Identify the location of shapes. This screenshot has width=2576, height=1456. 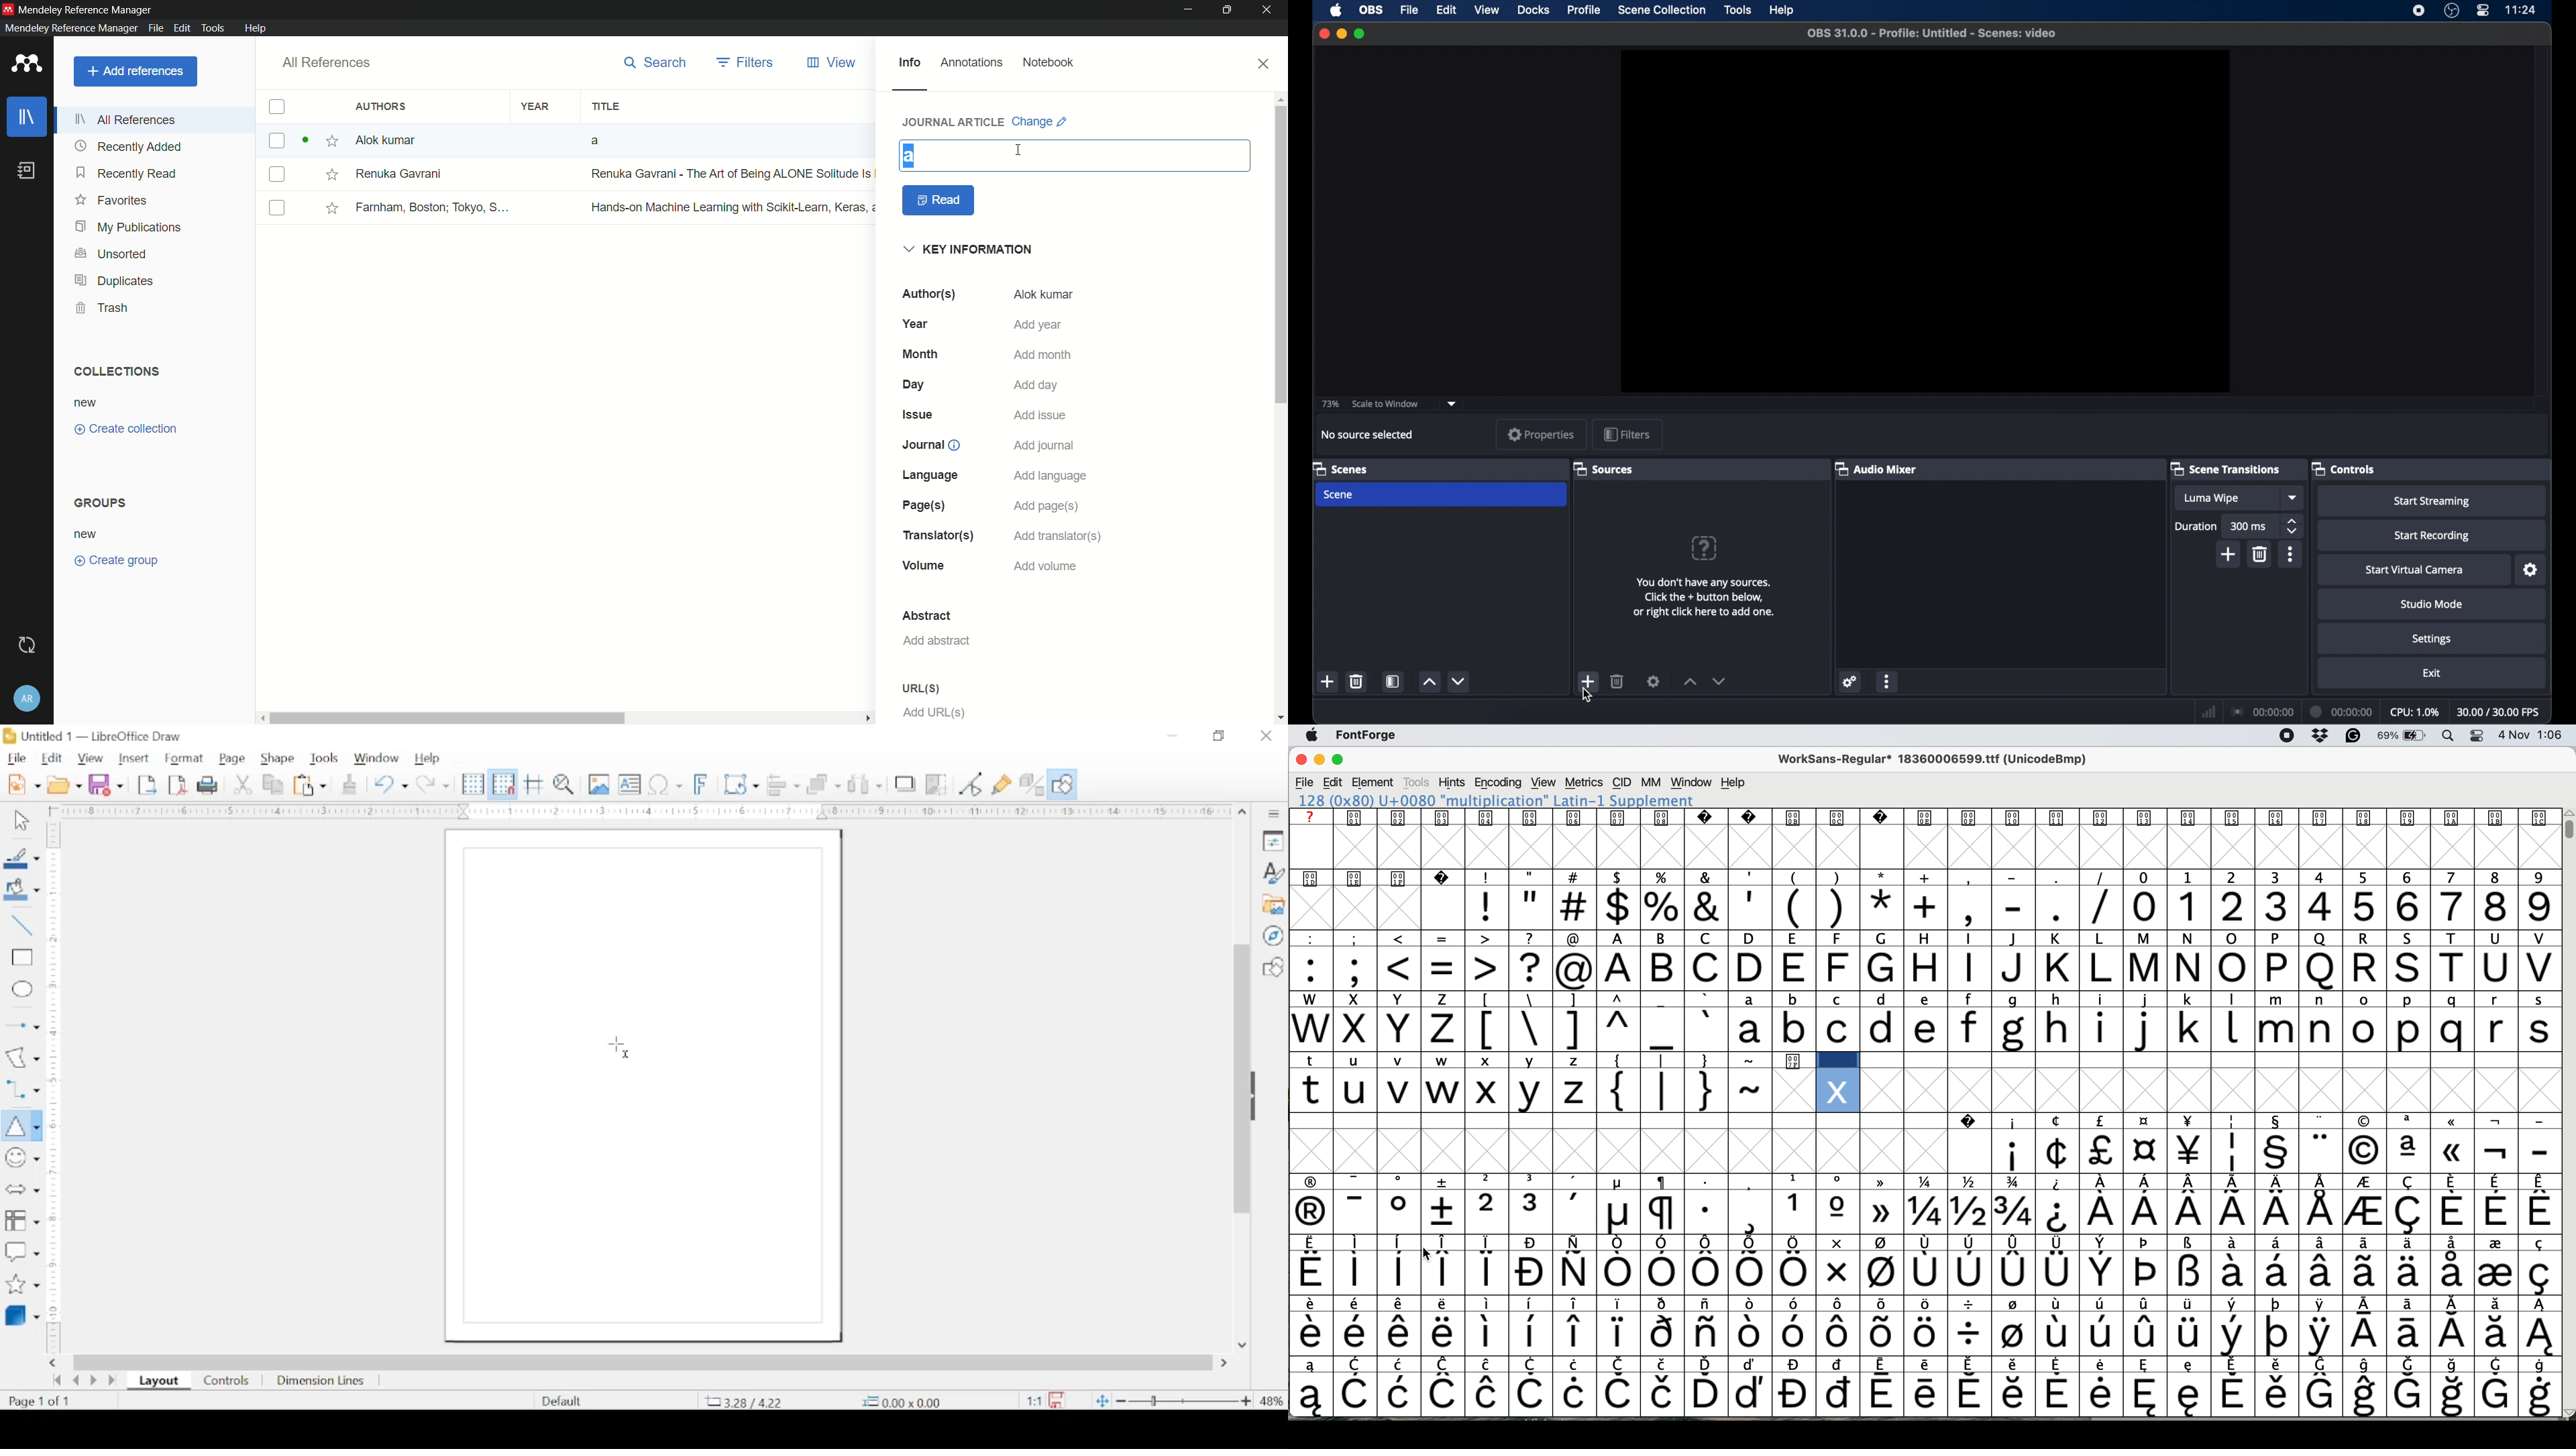
(1273, 967).